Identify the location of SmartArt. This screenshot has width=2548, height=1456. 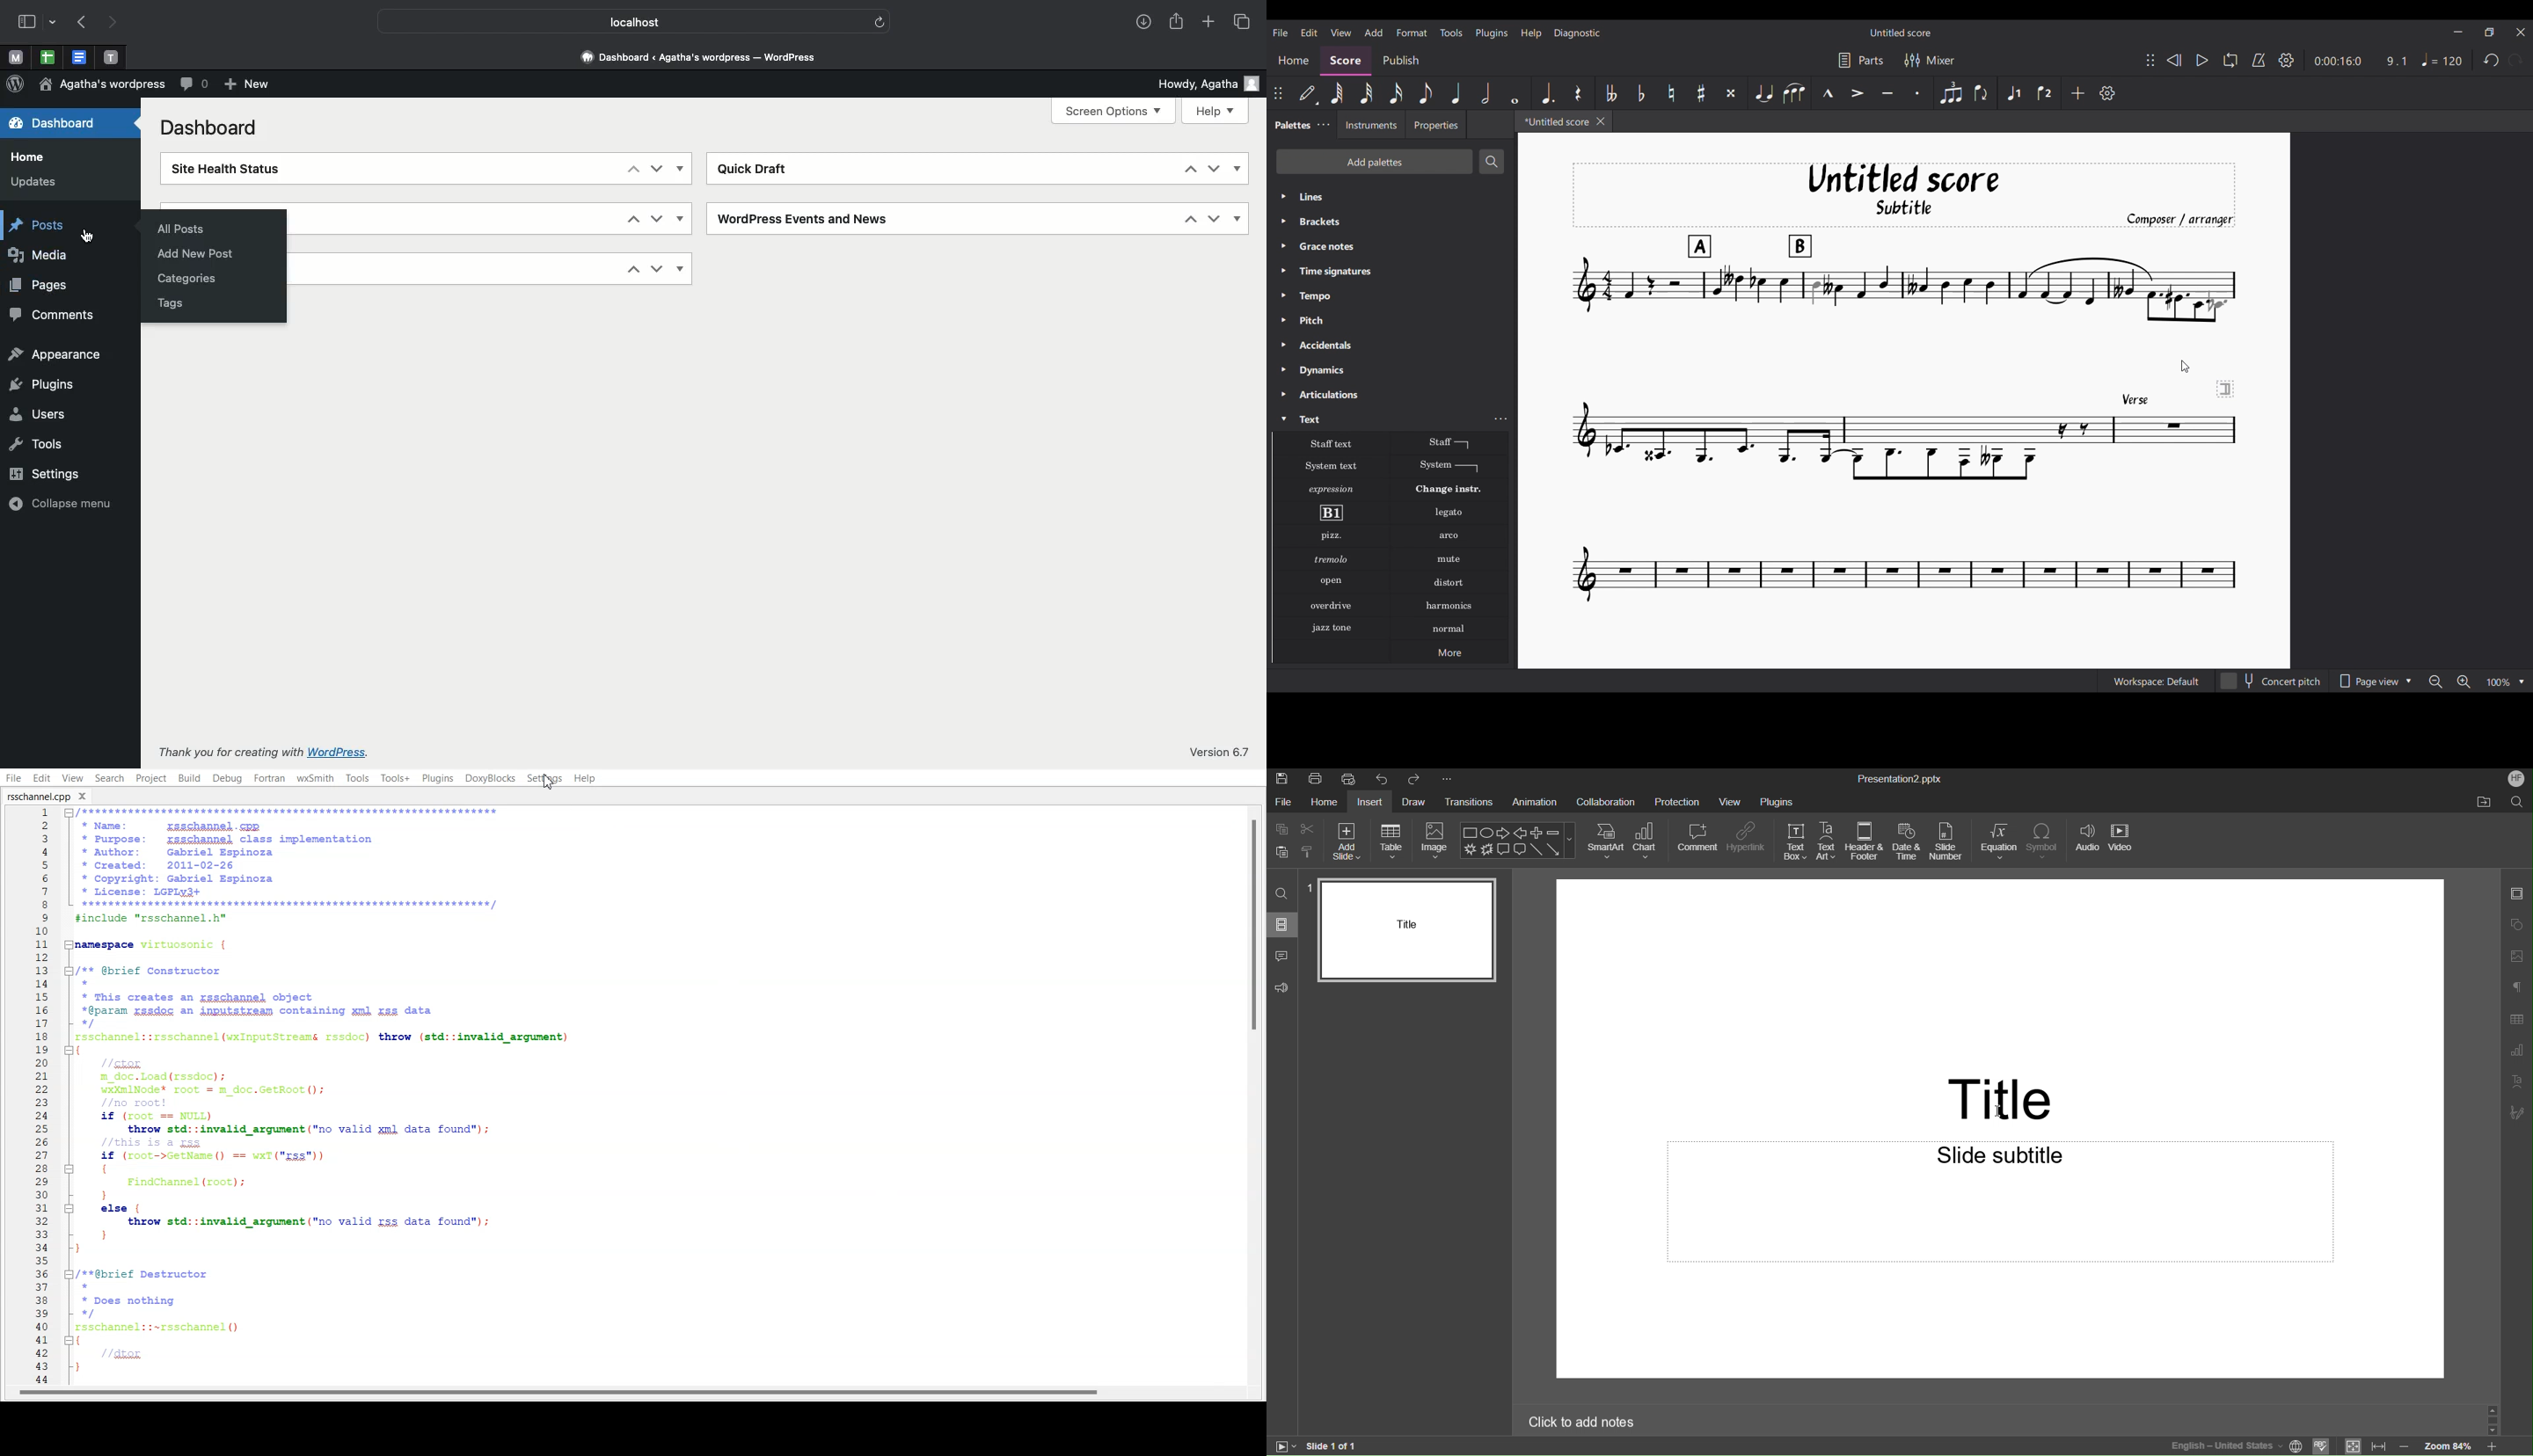
(1606, 840).